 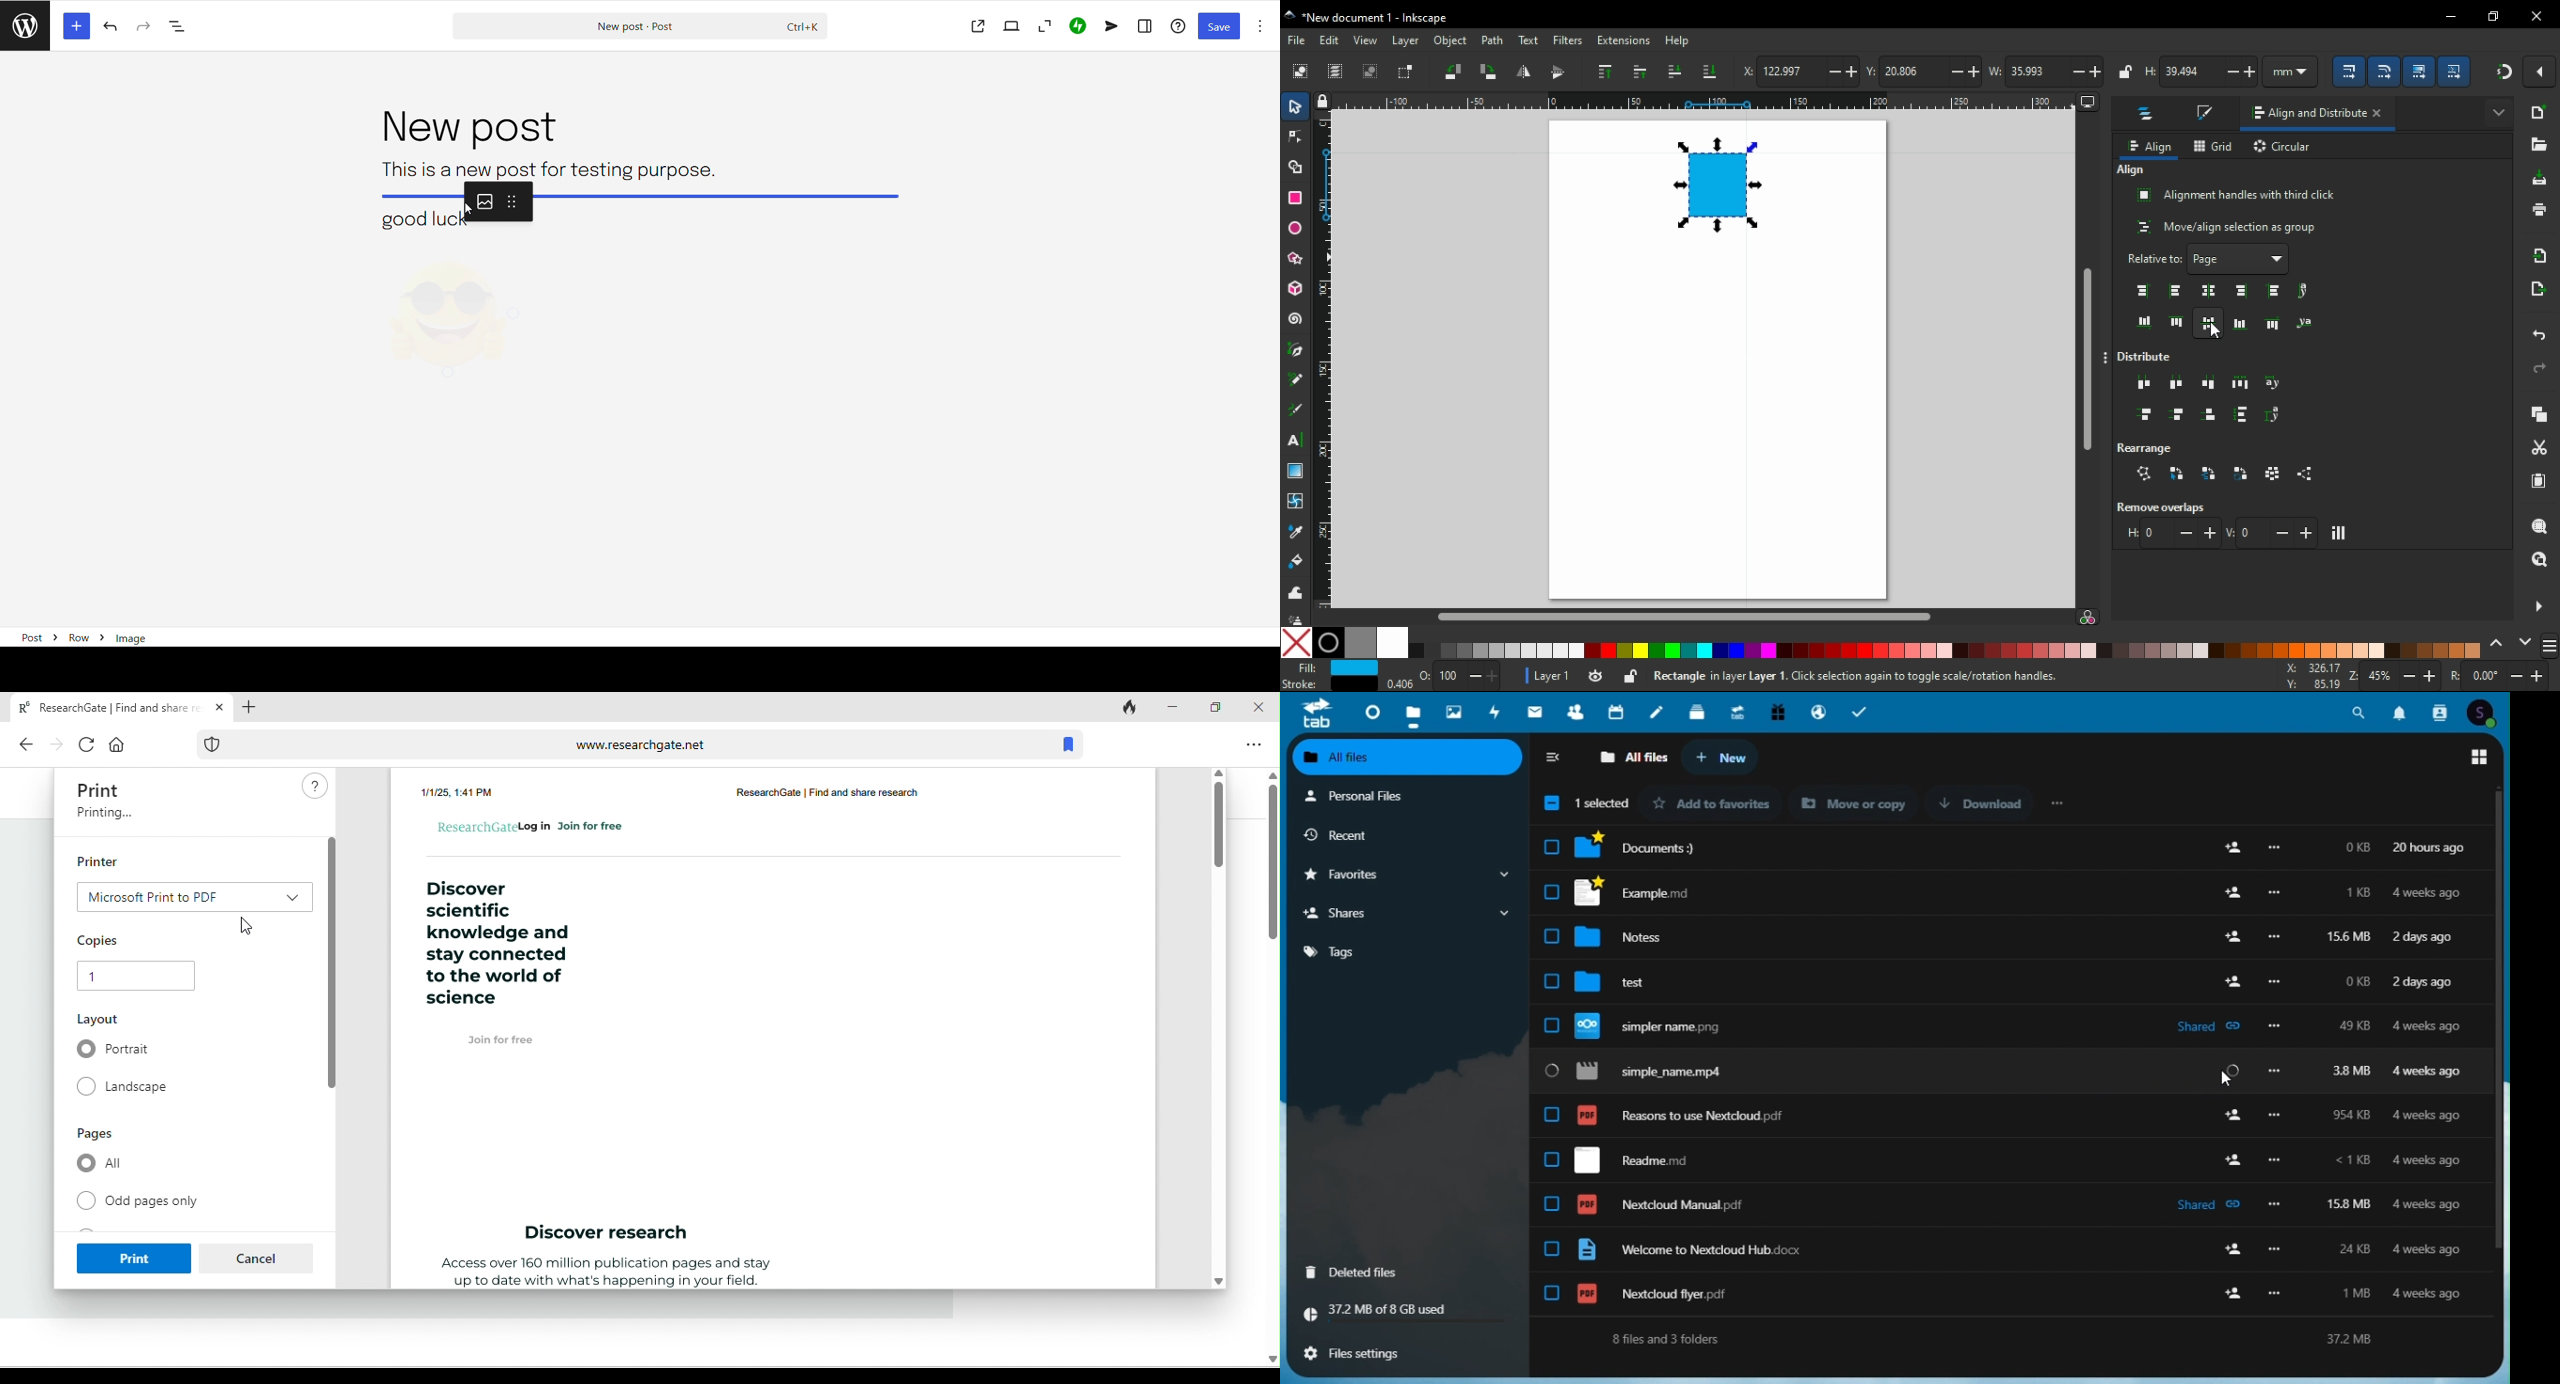 I want to click on lock , so click(x=2126, y=71).